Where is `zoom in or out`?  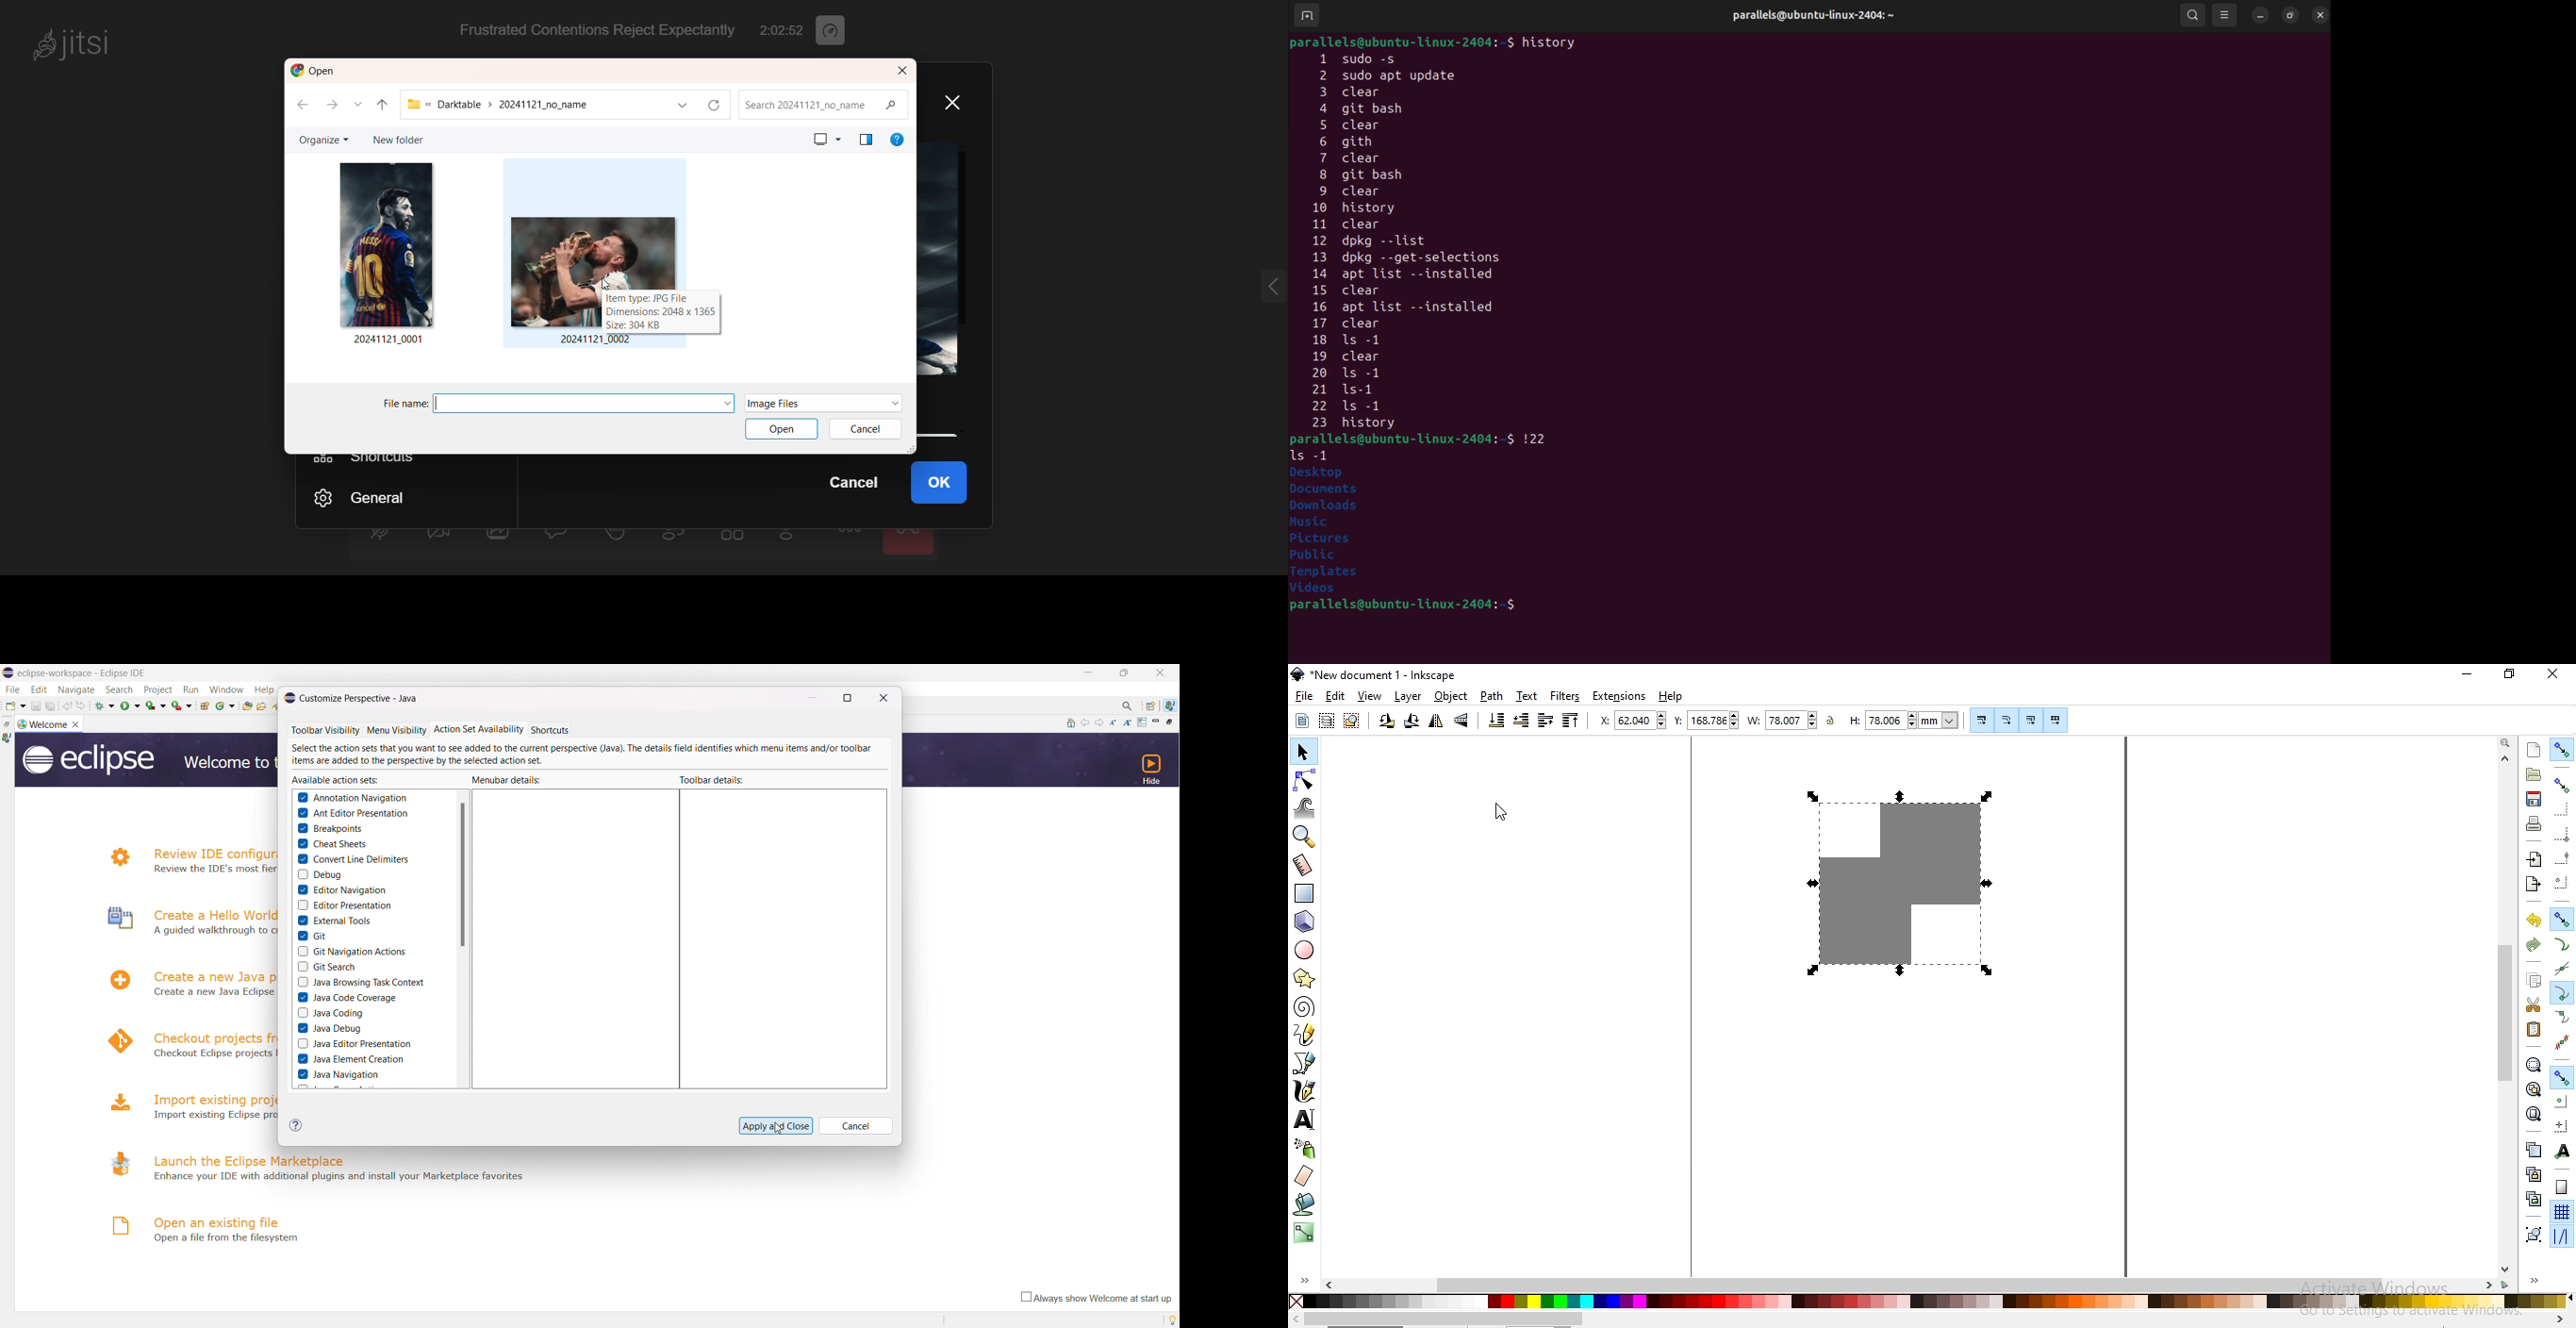
zoom in or out is located at coordinates (1302, 837).